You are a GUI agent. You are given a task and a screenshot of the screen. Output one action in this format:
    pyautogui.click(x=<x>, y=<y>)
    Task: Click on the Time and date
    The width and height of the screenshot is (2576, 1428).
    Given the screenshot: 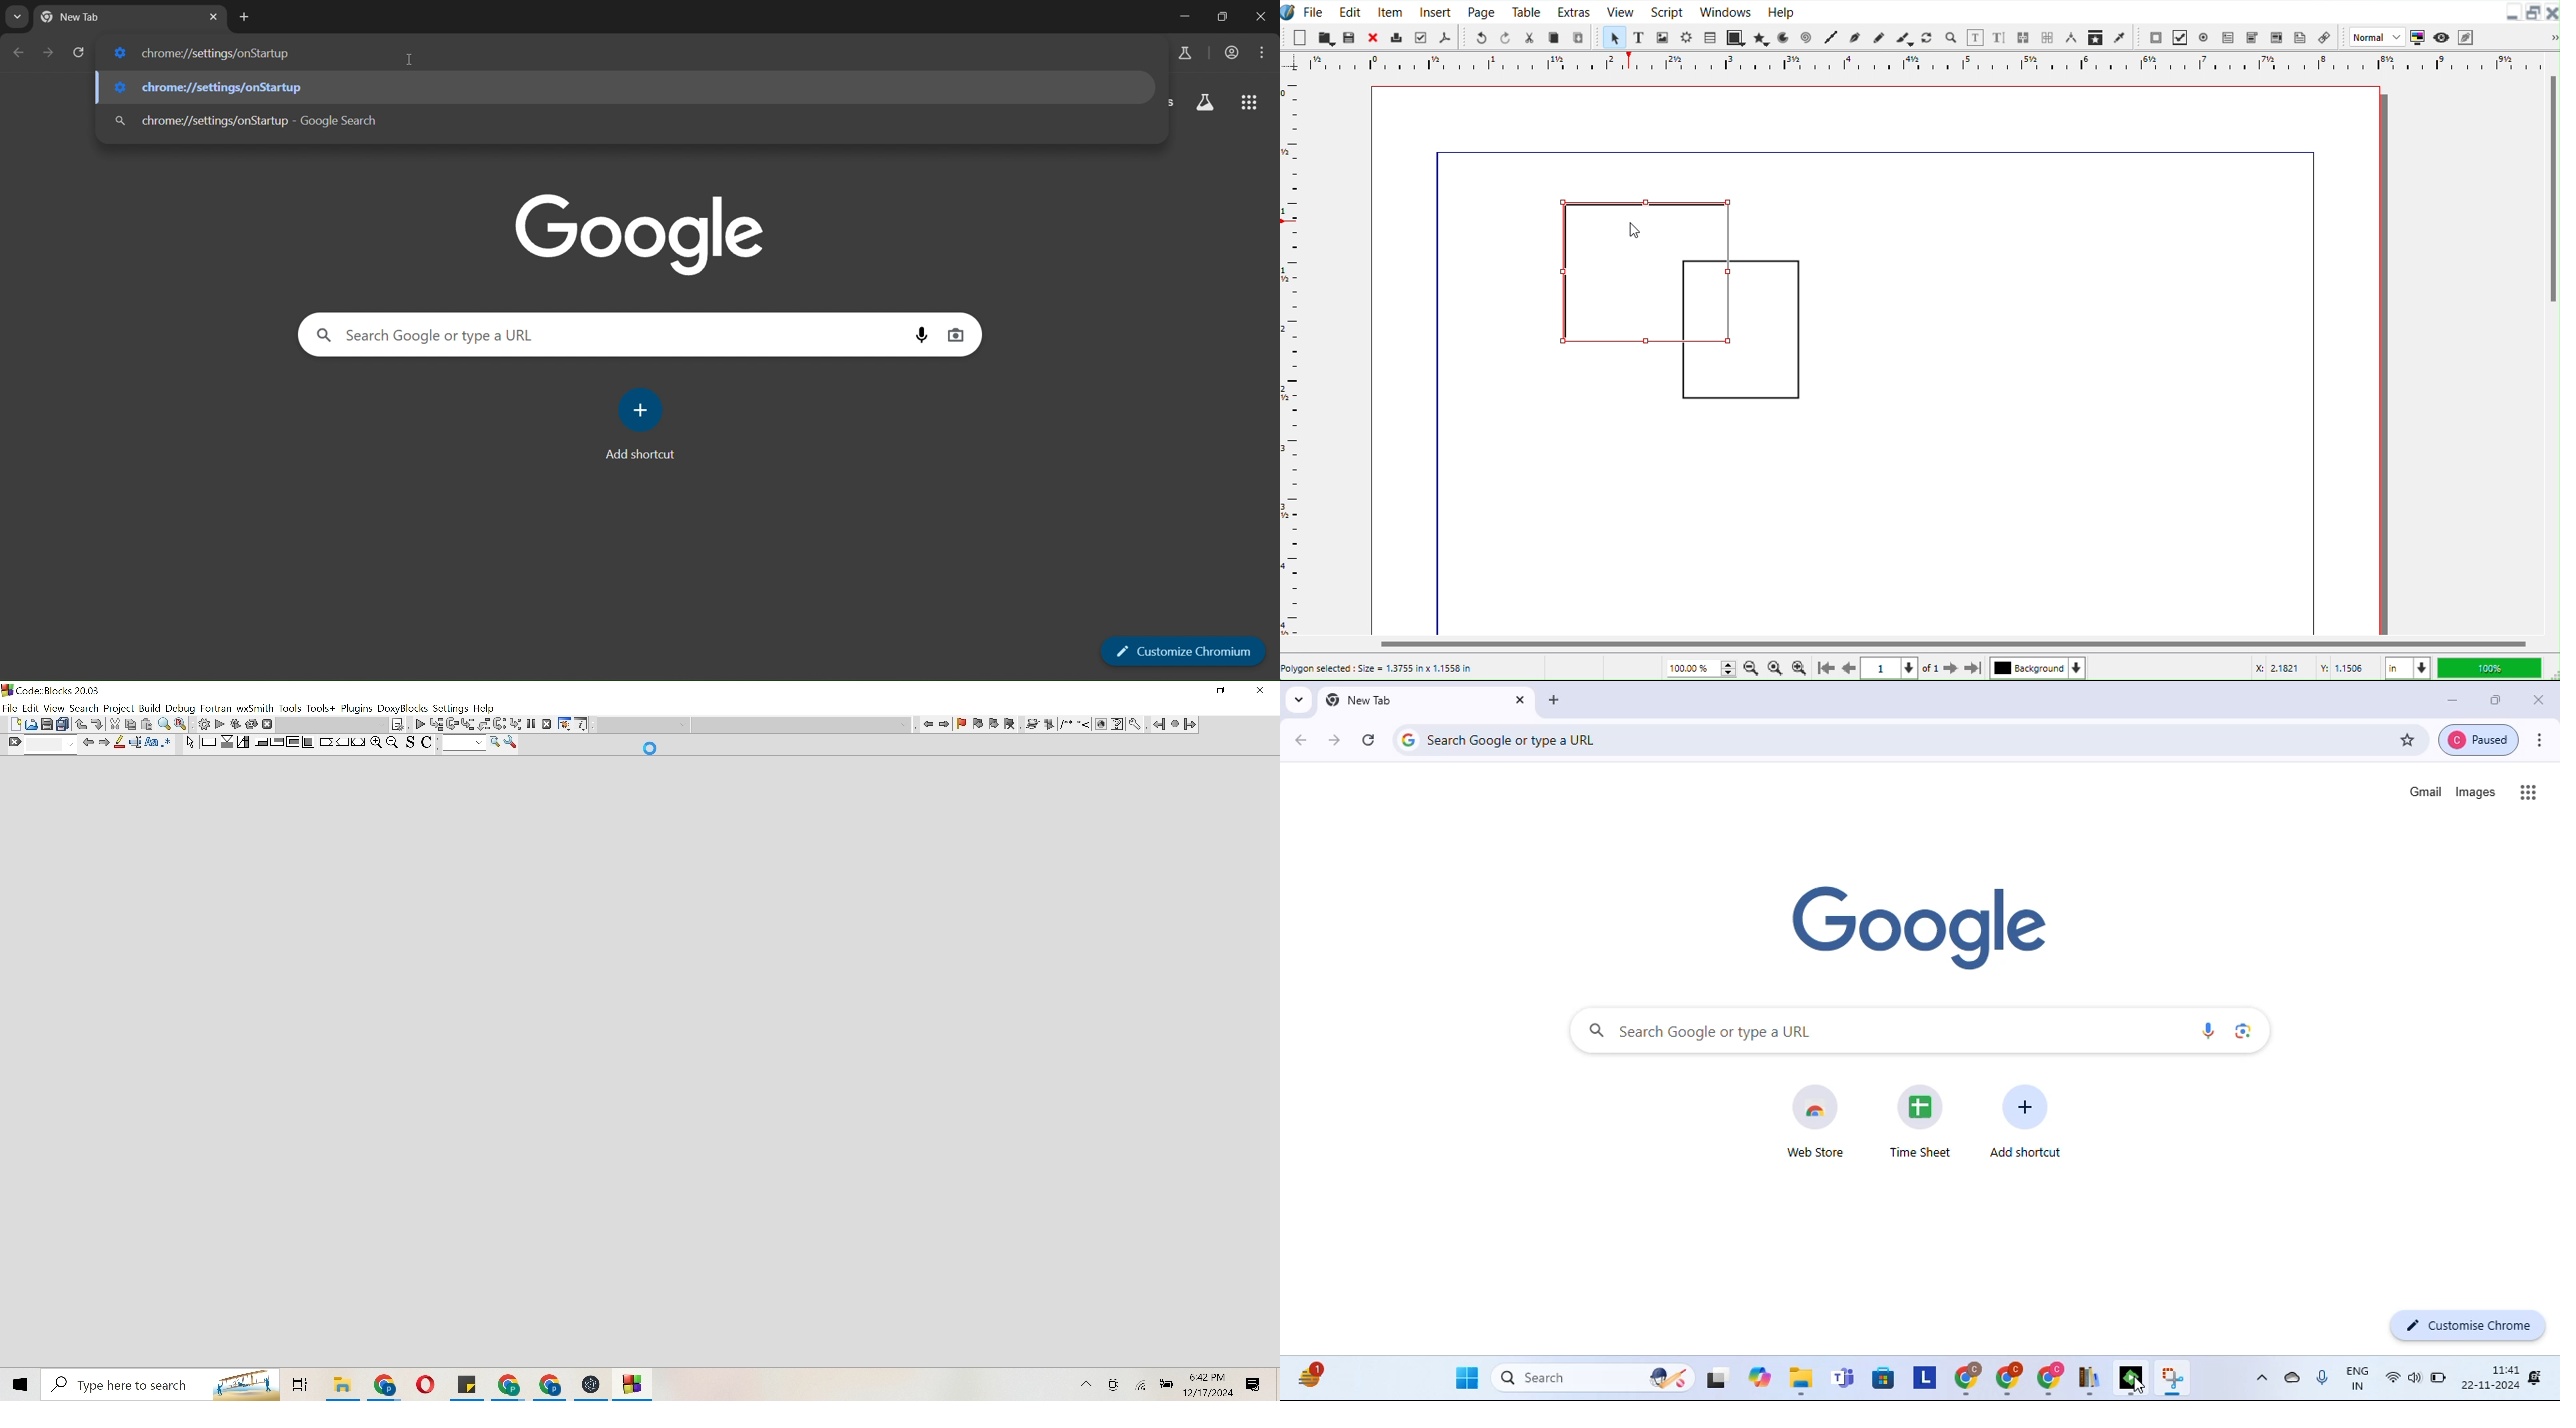 What is the action you would take?
    pyautogui.click(x=1212, y=1385)
    